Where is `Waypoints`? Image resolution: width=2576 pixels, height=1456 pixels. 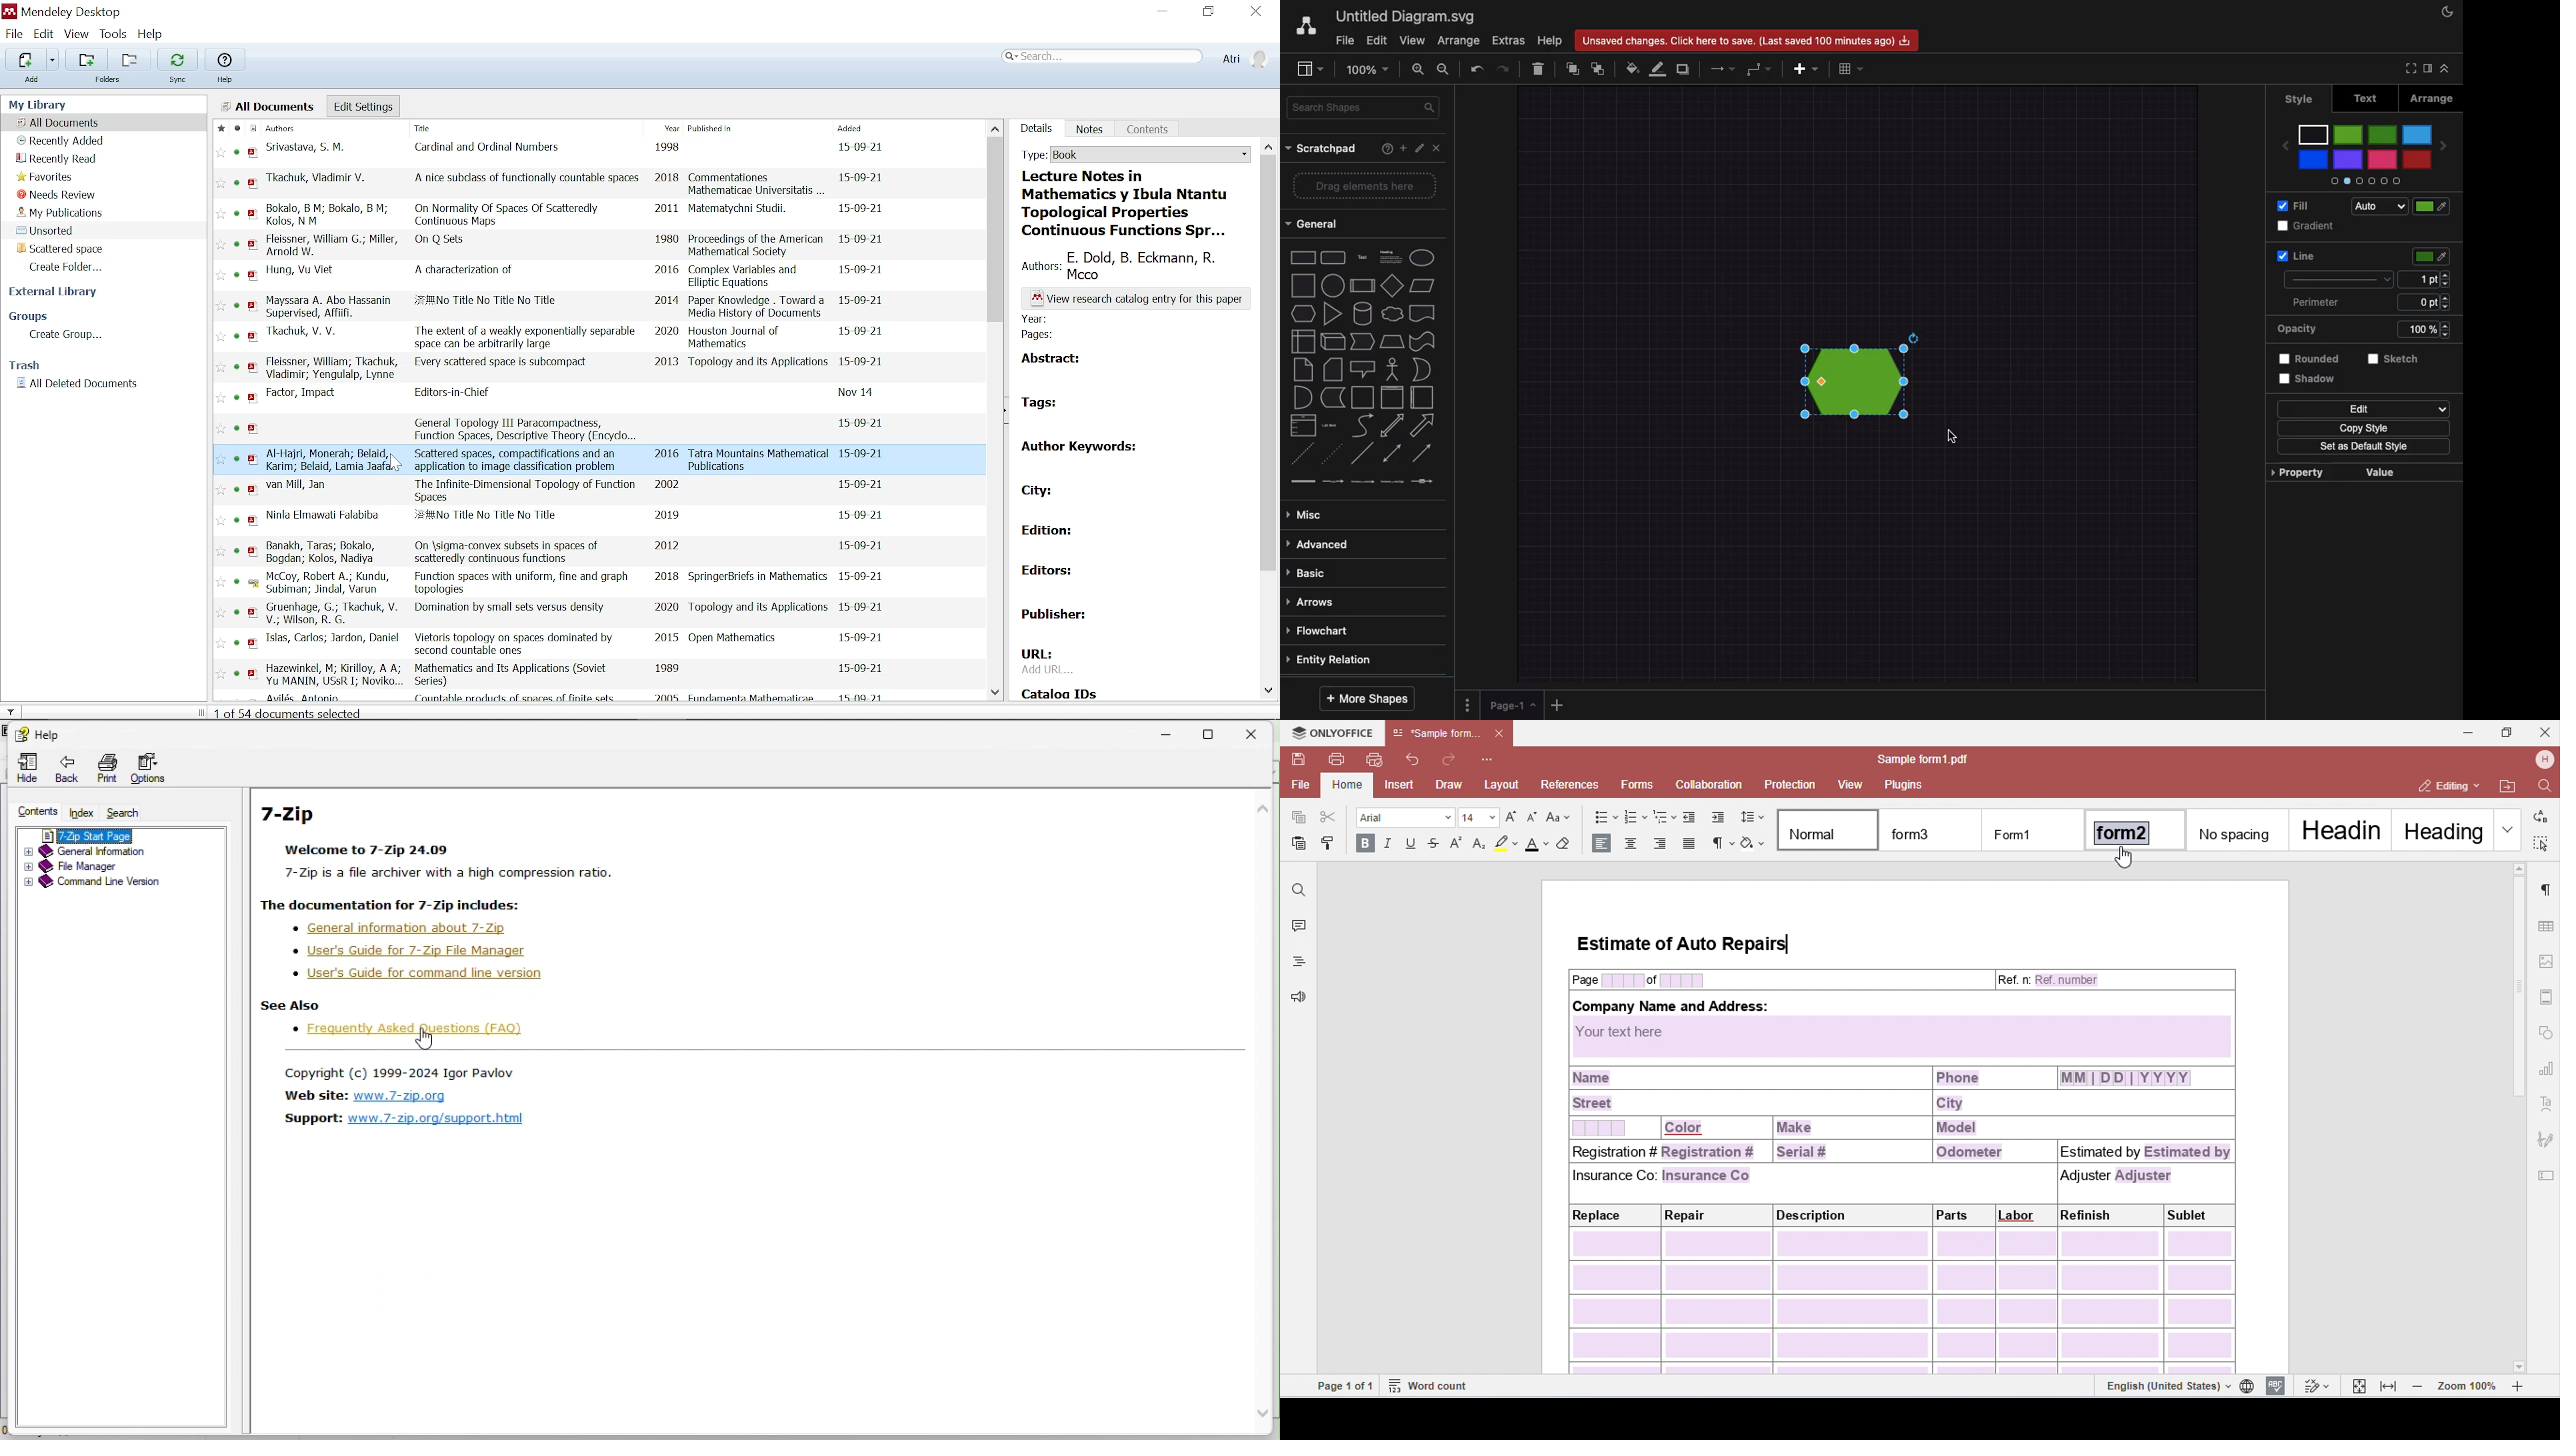 Waypoints is located at coordinates (1761, 69).